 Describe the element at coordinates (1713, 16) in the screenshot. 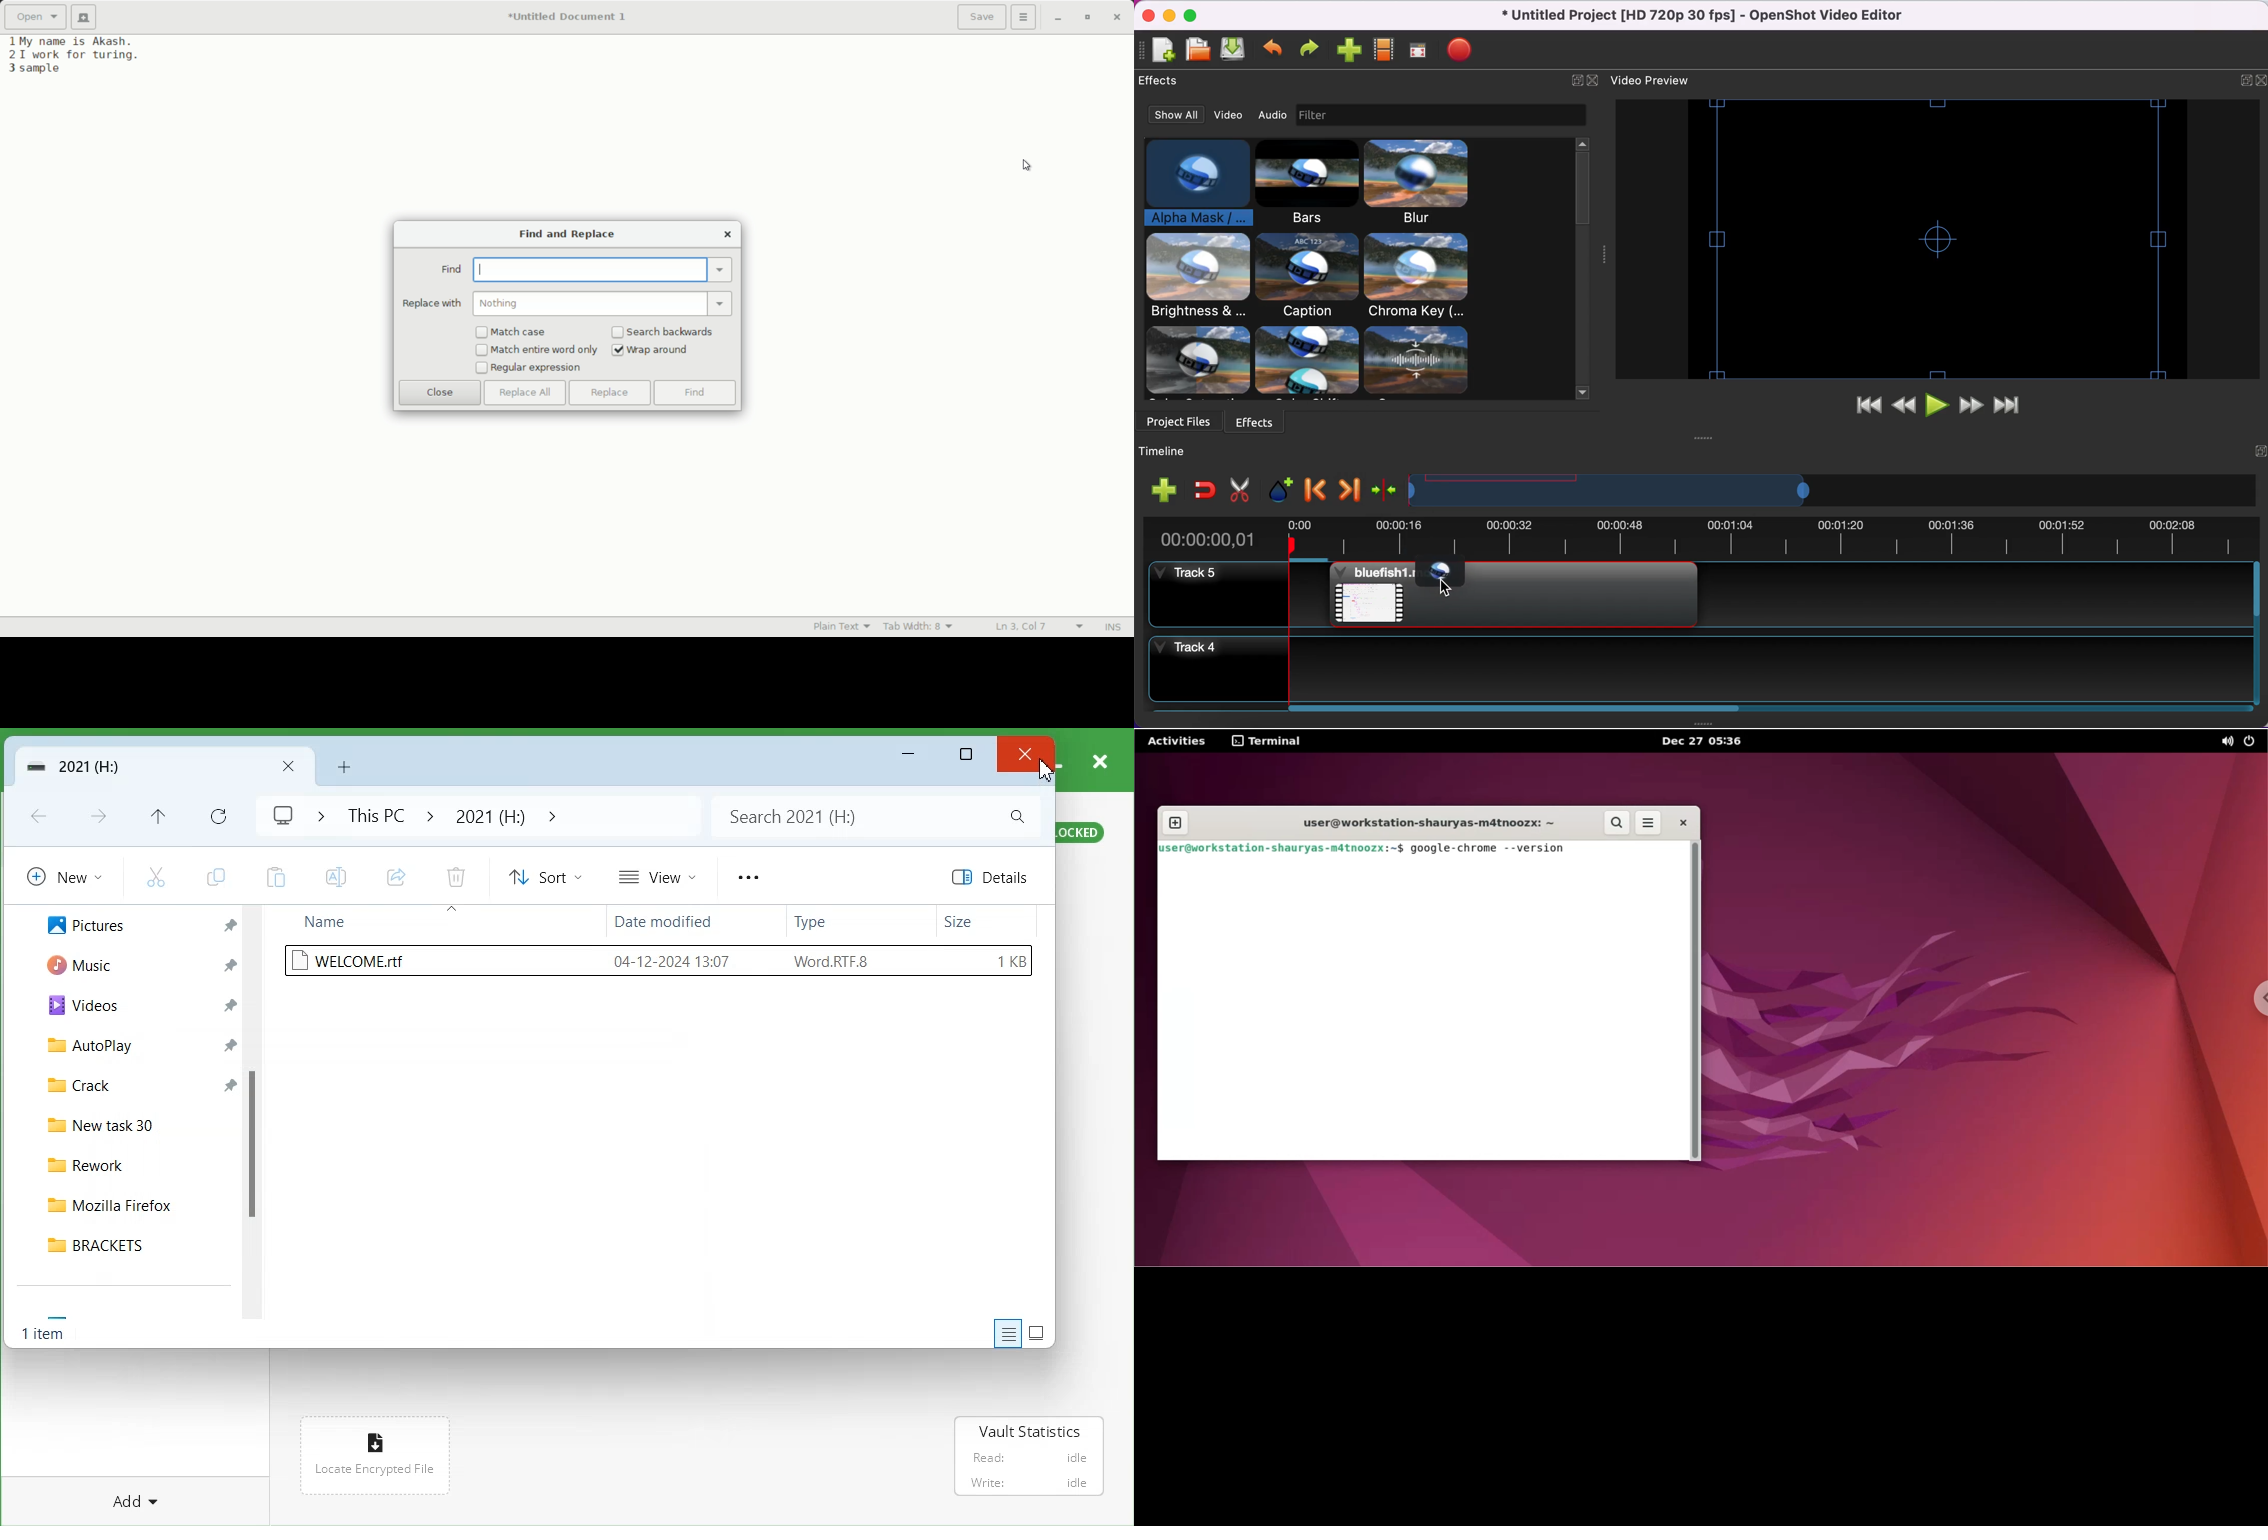

I see `title` at that location.